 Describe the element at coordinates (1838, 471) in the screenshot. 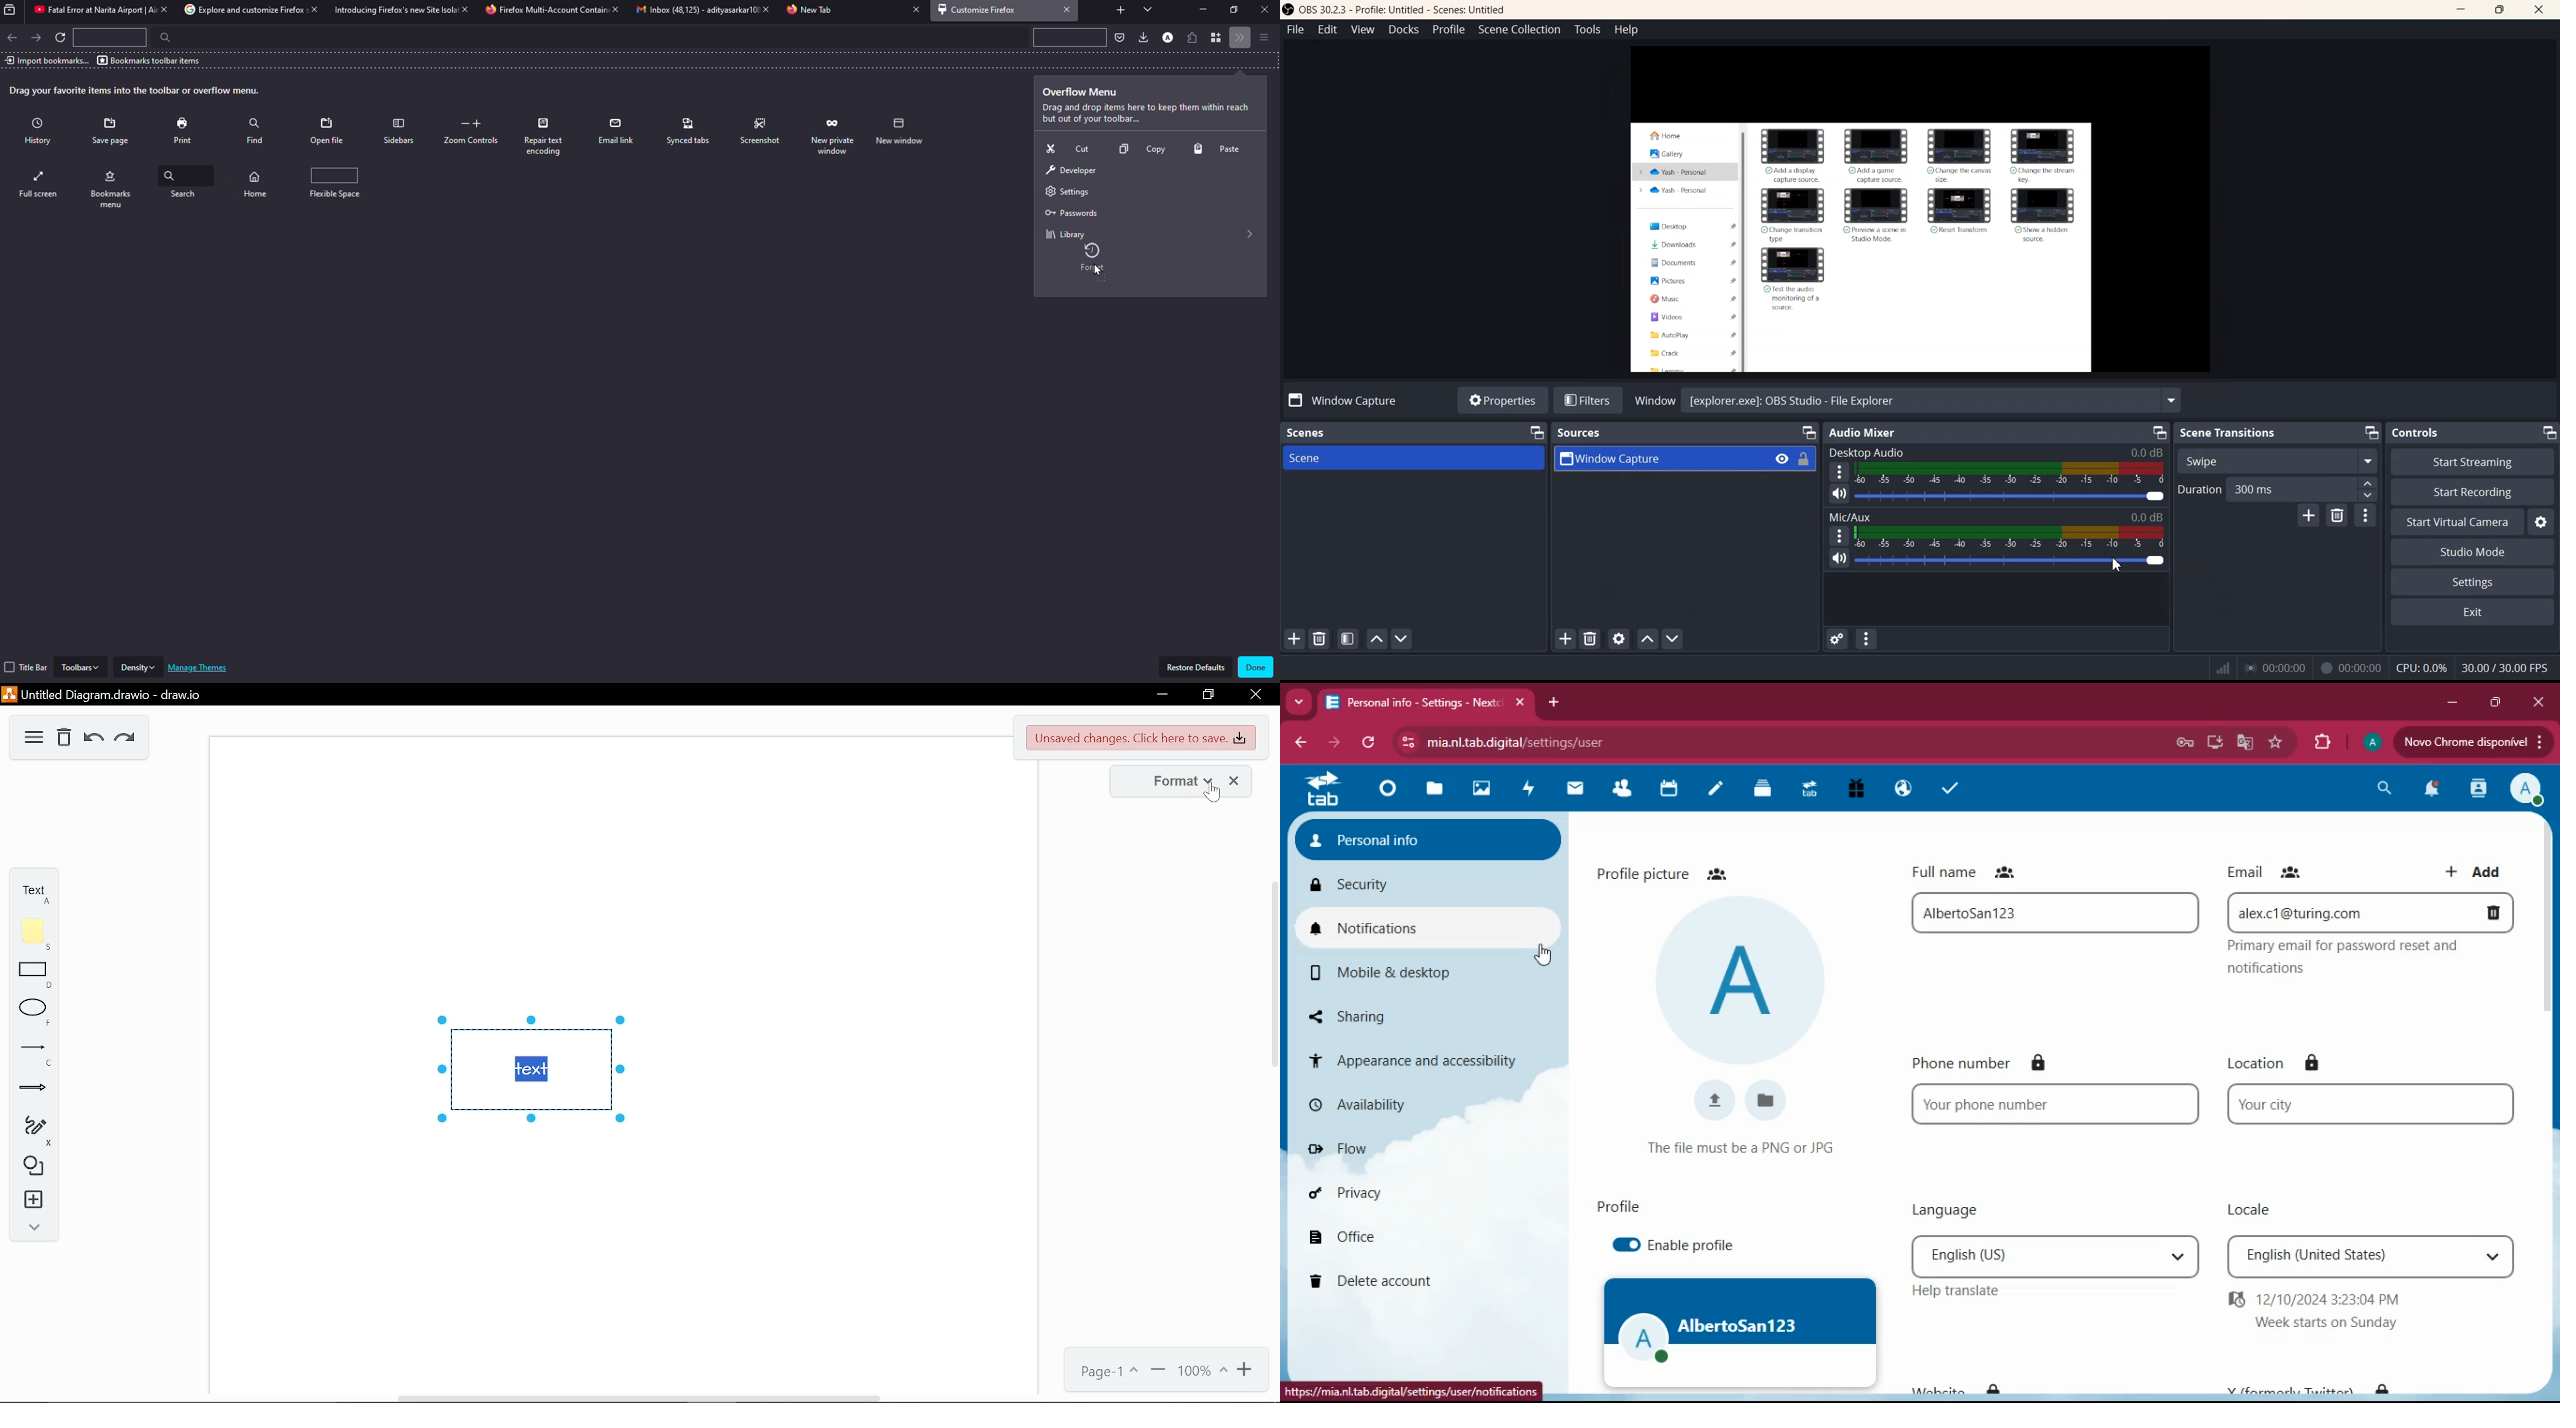

I see `More` at that location.